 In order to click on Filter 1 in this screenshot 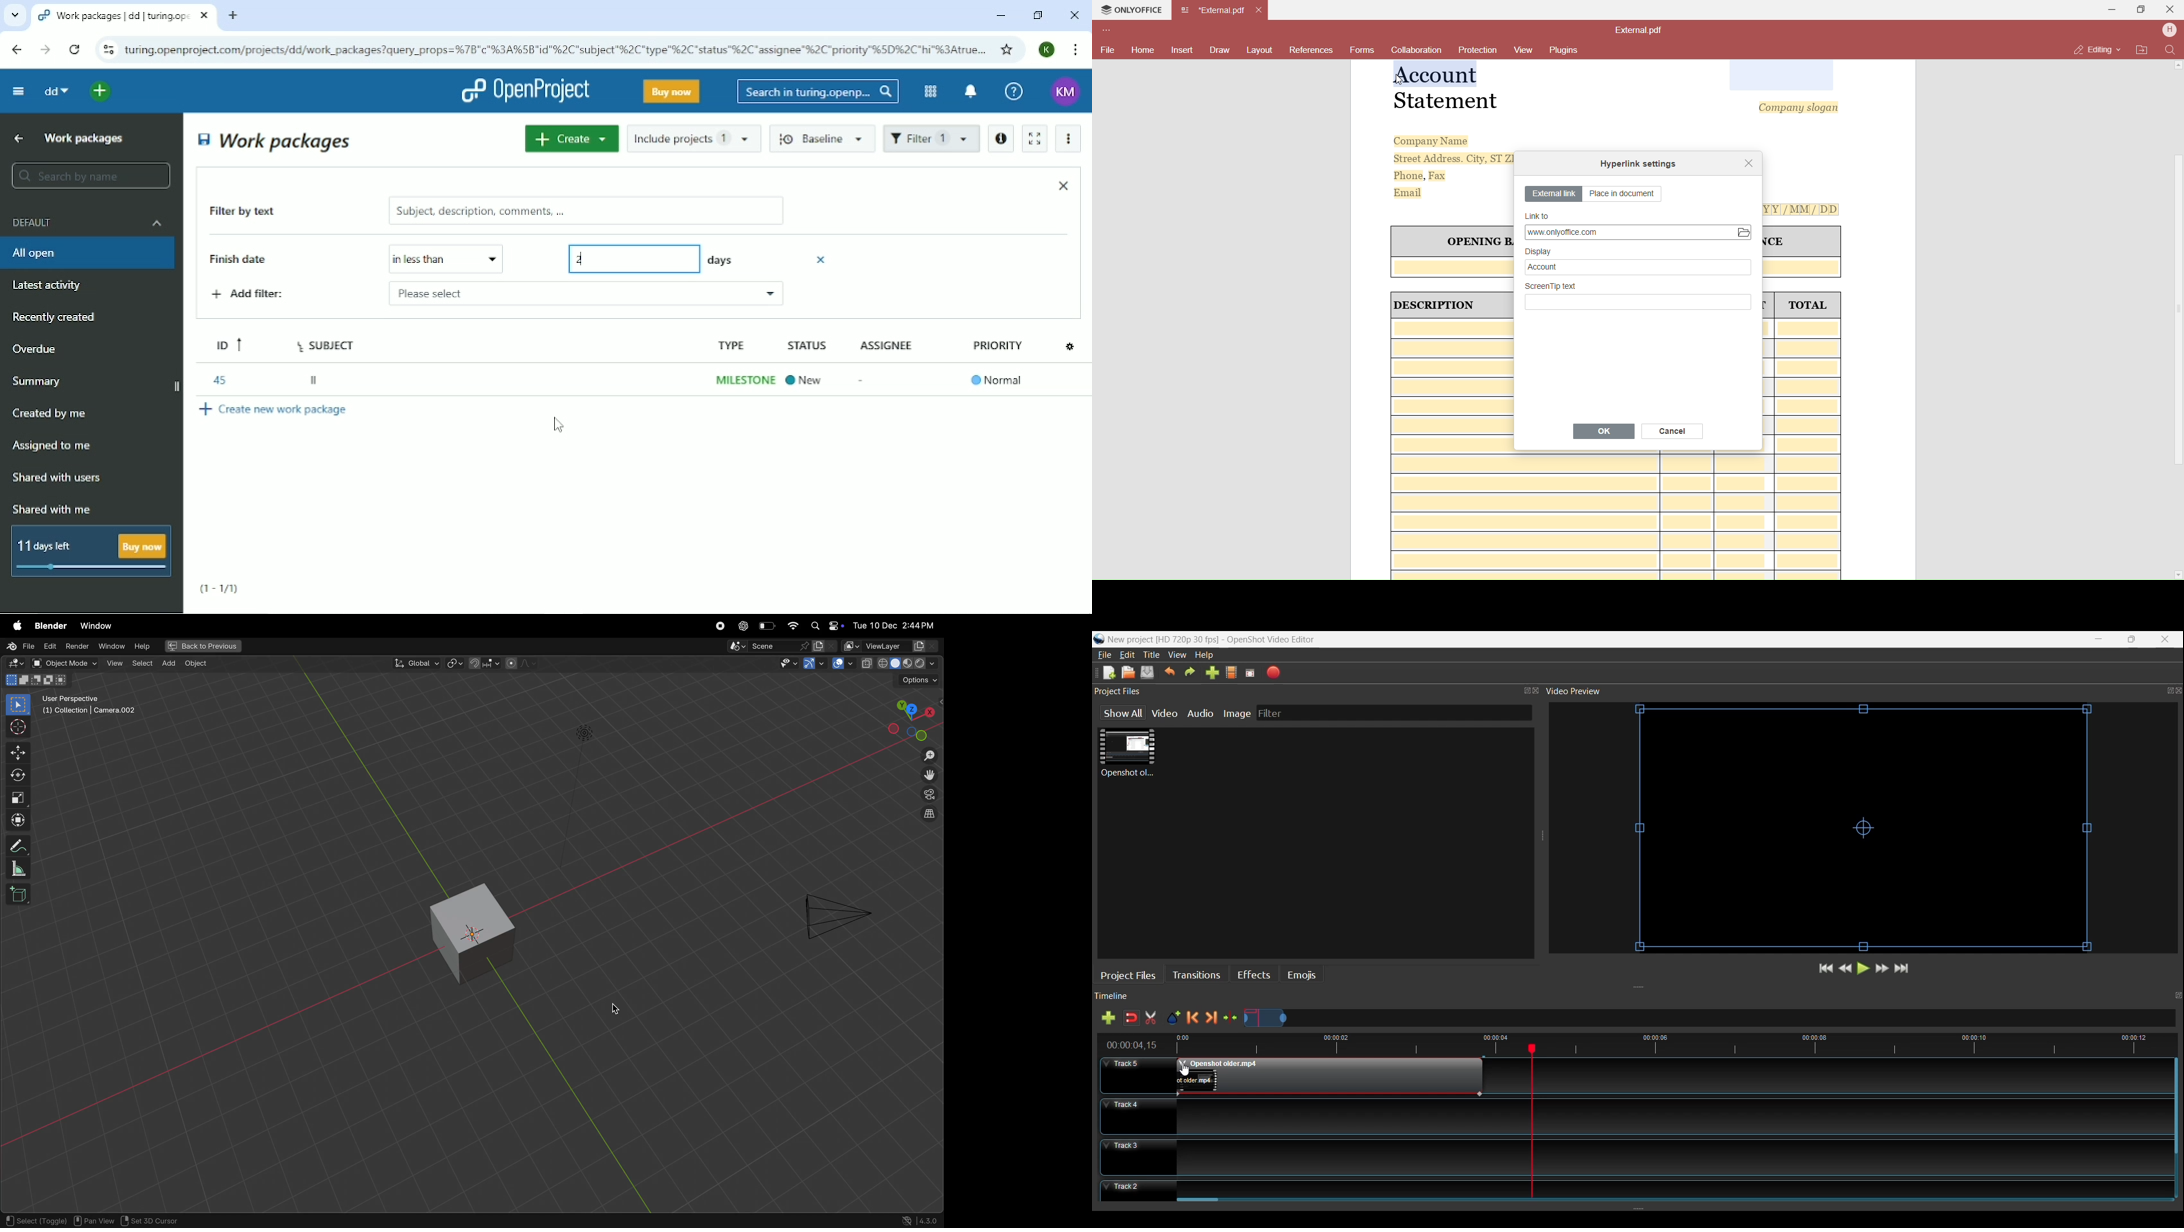, I will do `click(931, 140)`.